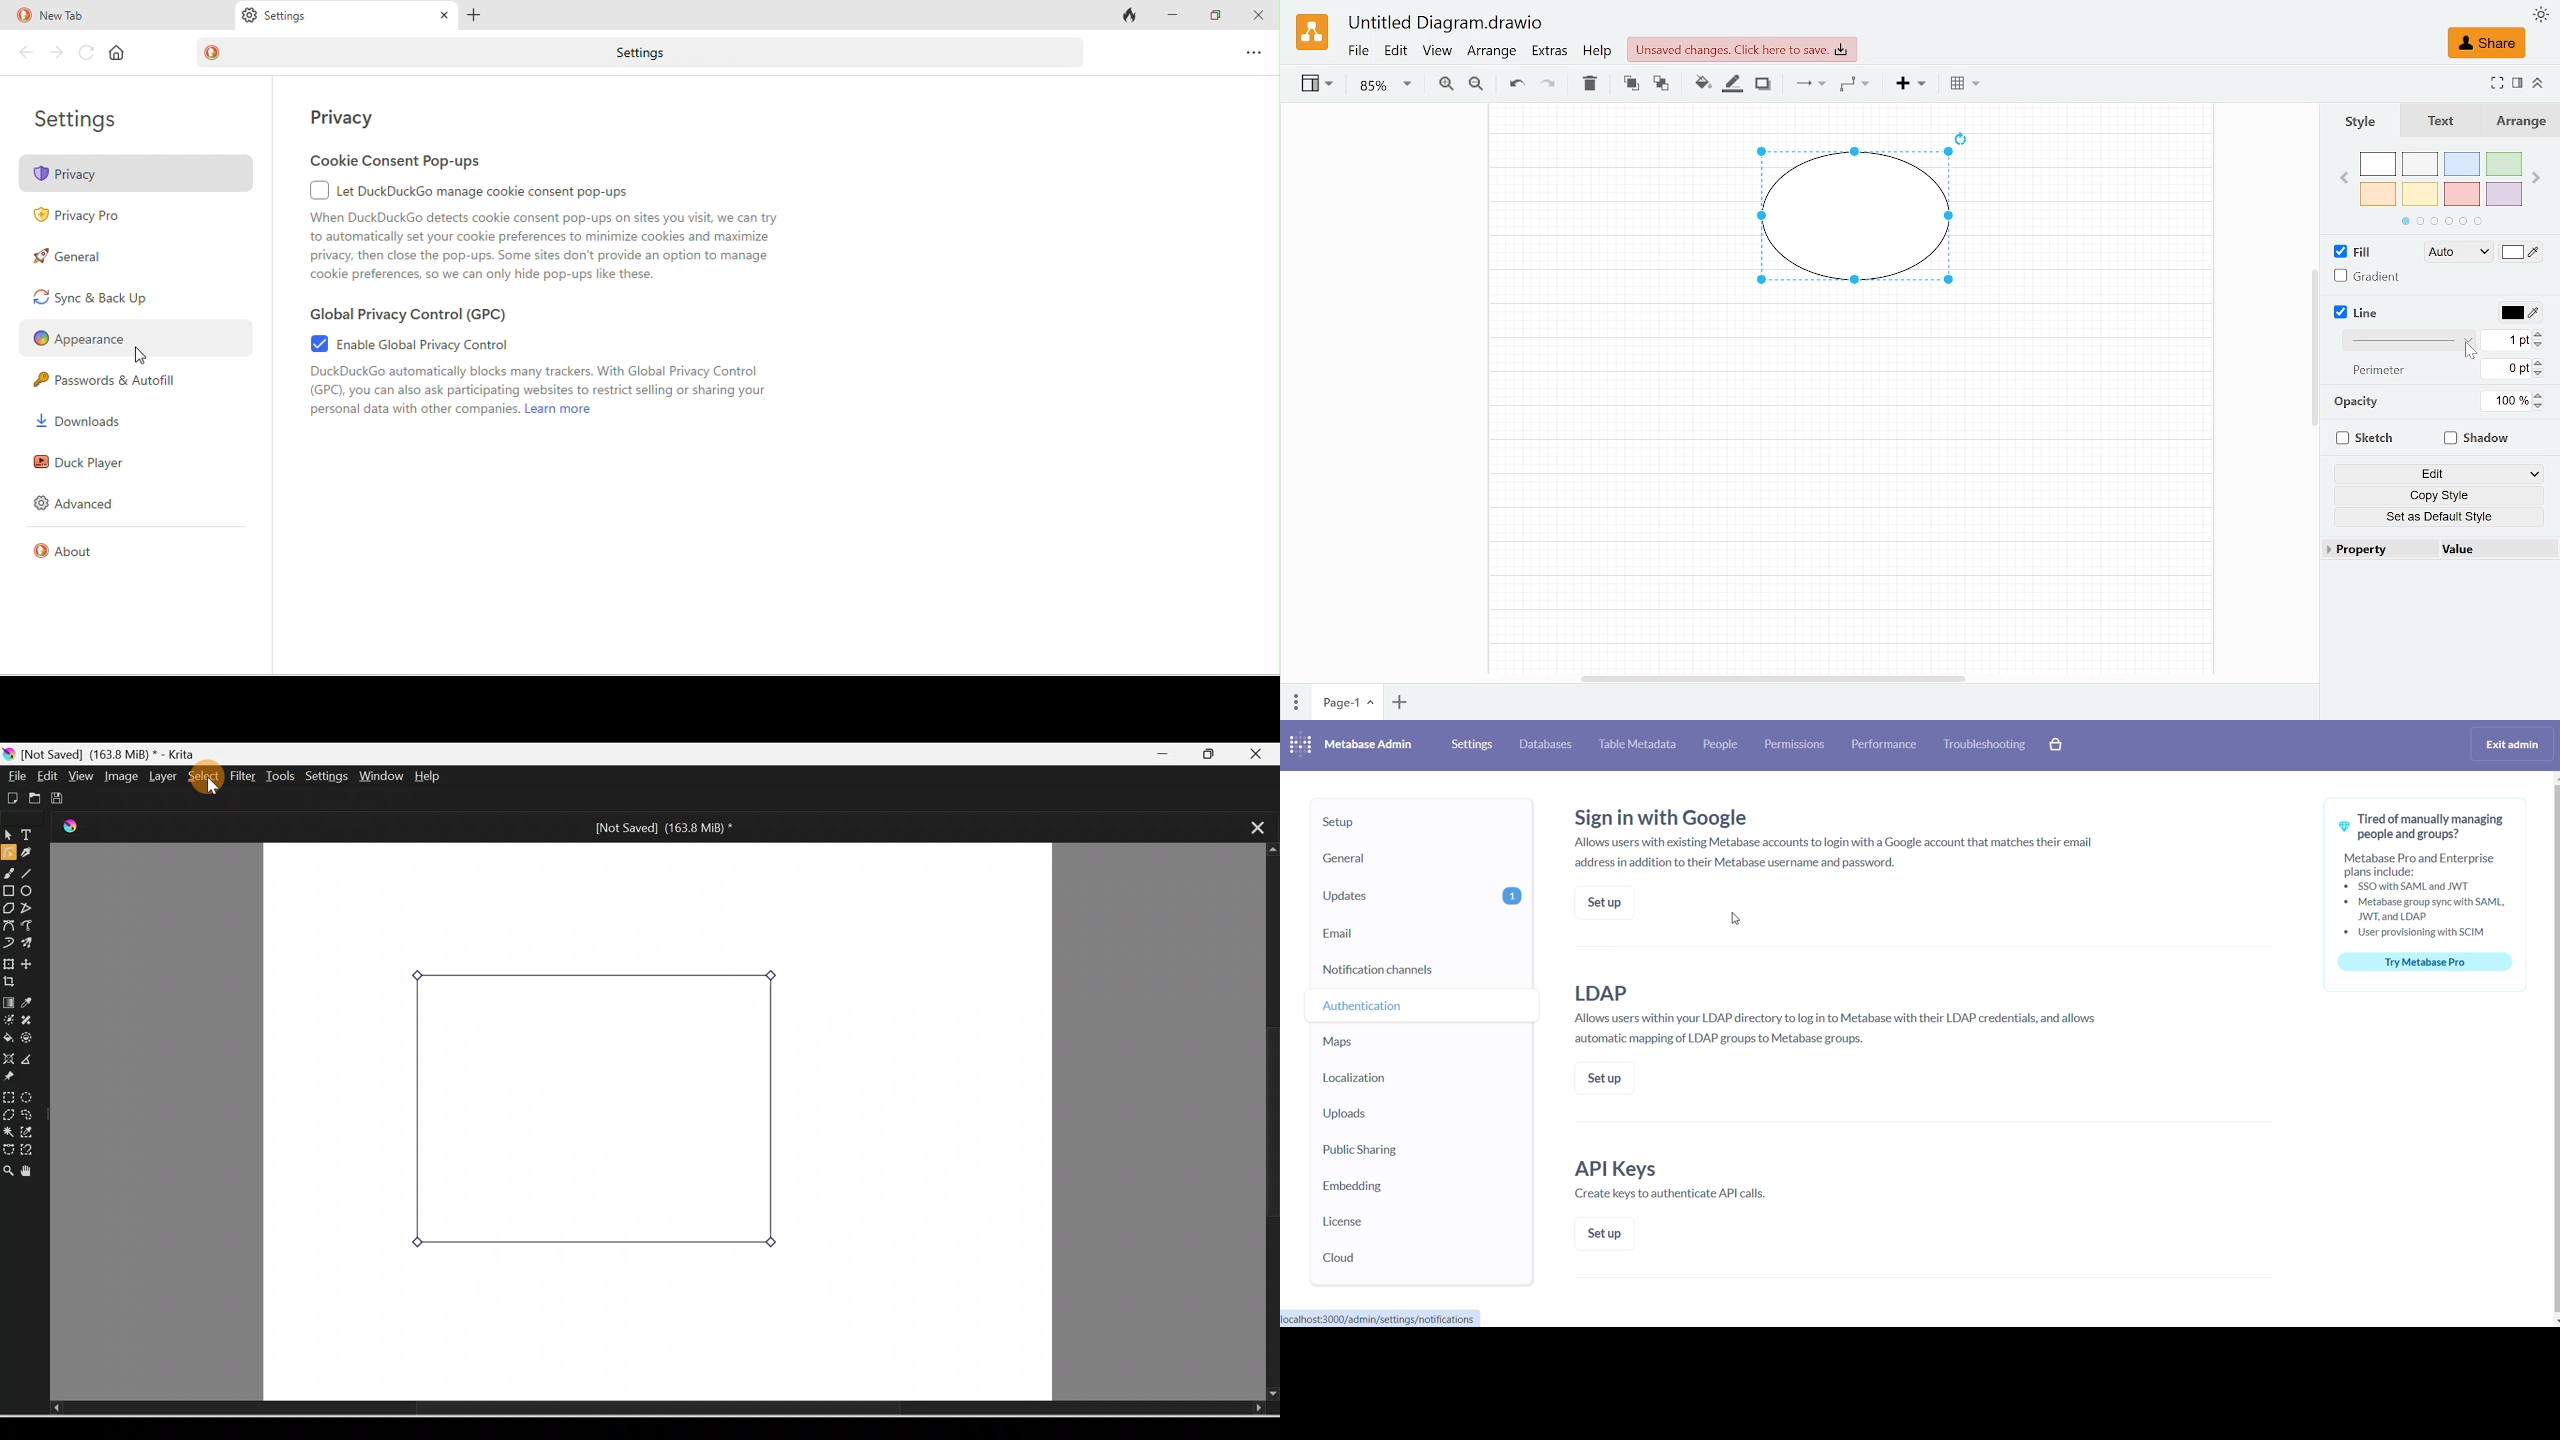  What do you see at coordinates (1319, 86) in the screenshot?
I see `View` at bounding box center [1319, 86].